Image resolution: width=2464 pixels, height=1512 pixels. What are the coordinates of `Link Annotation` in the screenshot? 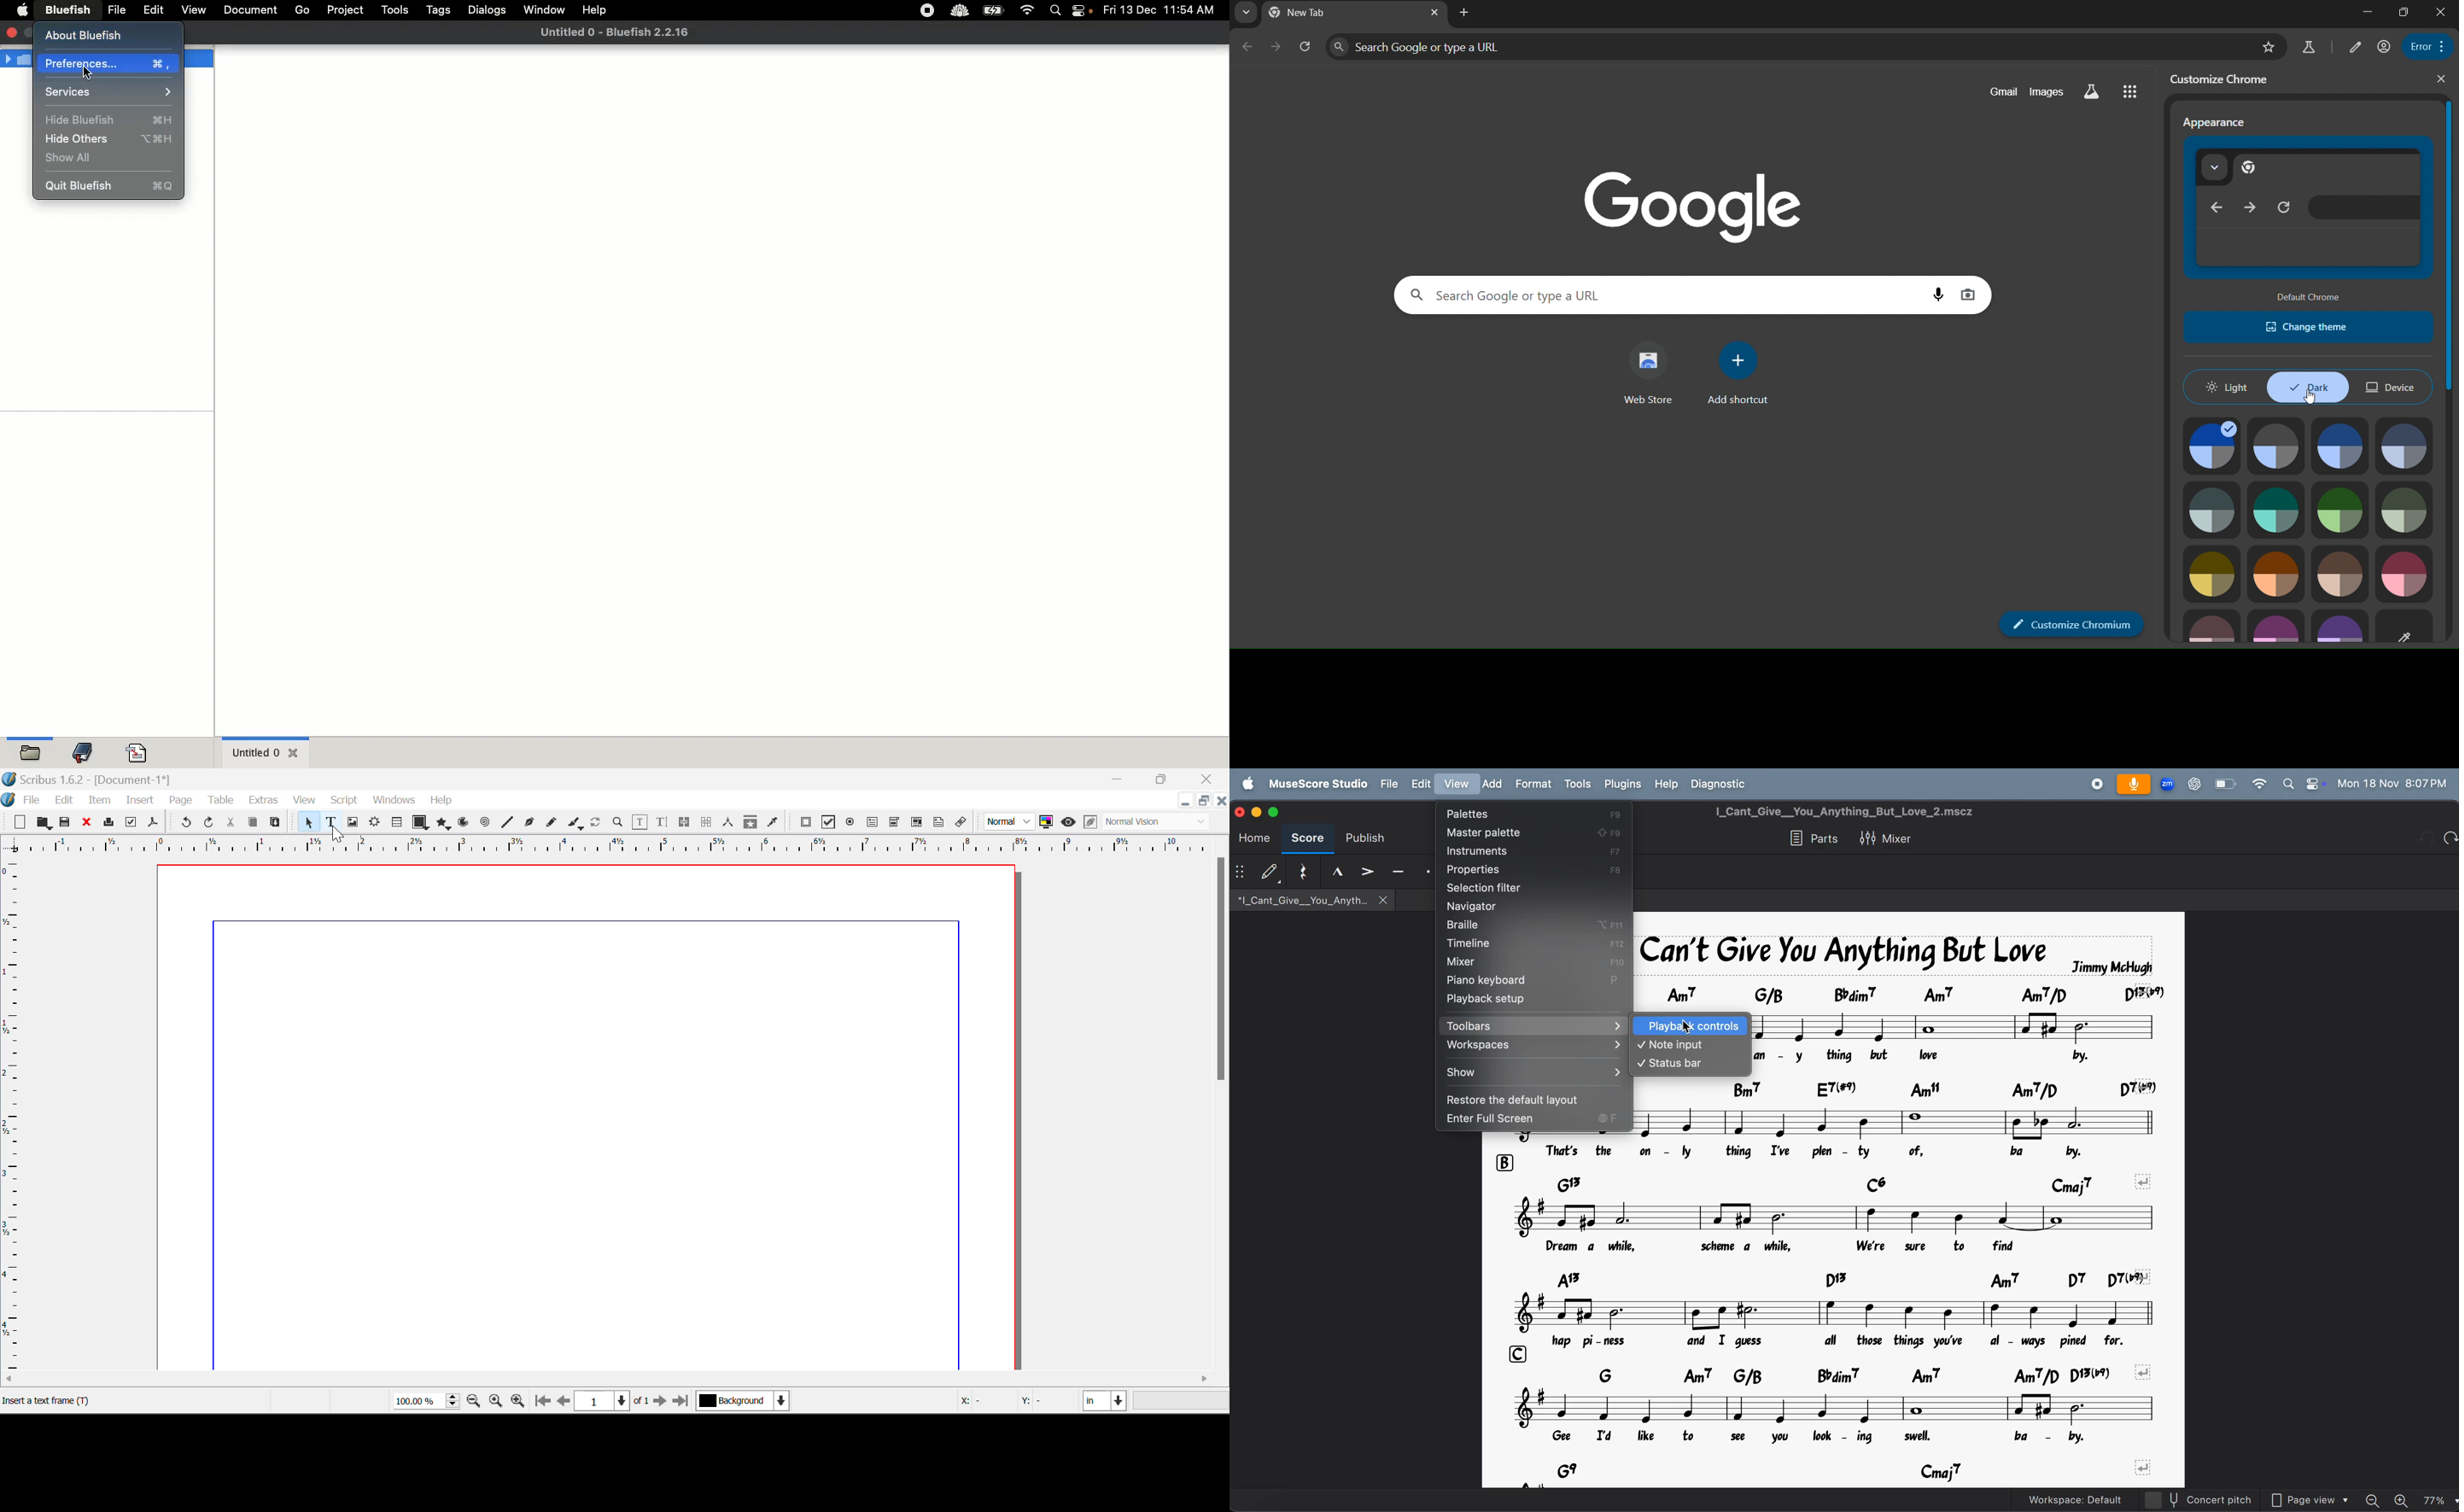 It's located at (960, 822).